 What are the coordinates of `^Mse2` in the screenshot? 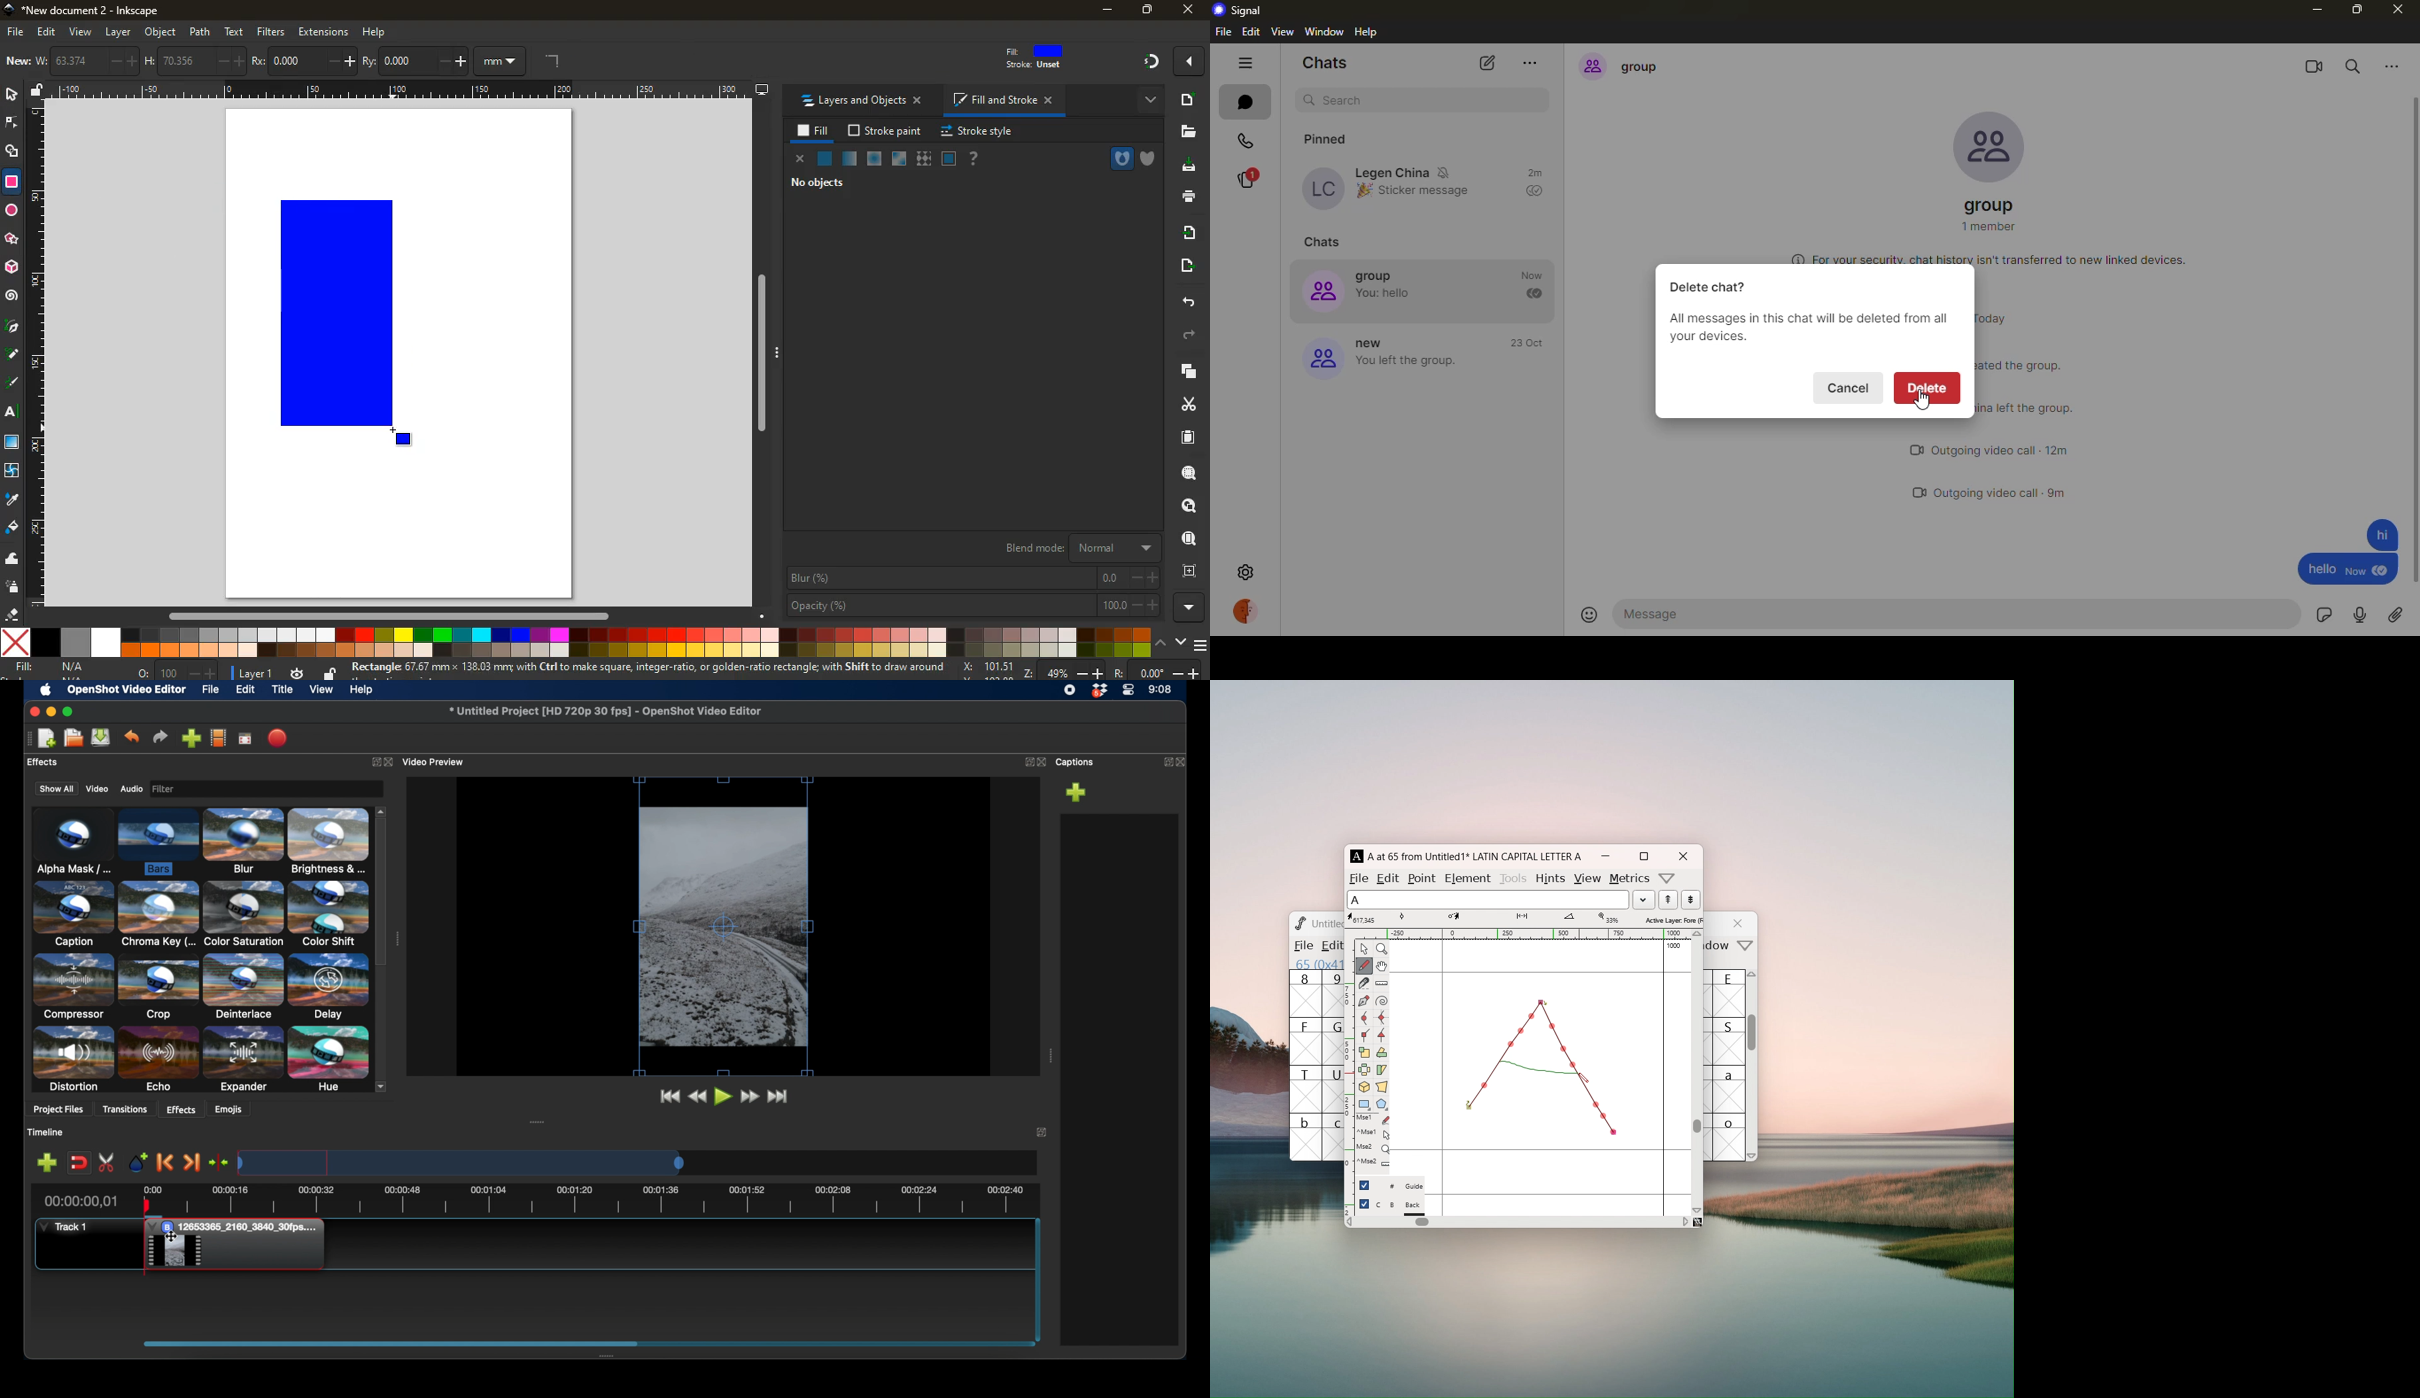 It's located at (1373, 1162).